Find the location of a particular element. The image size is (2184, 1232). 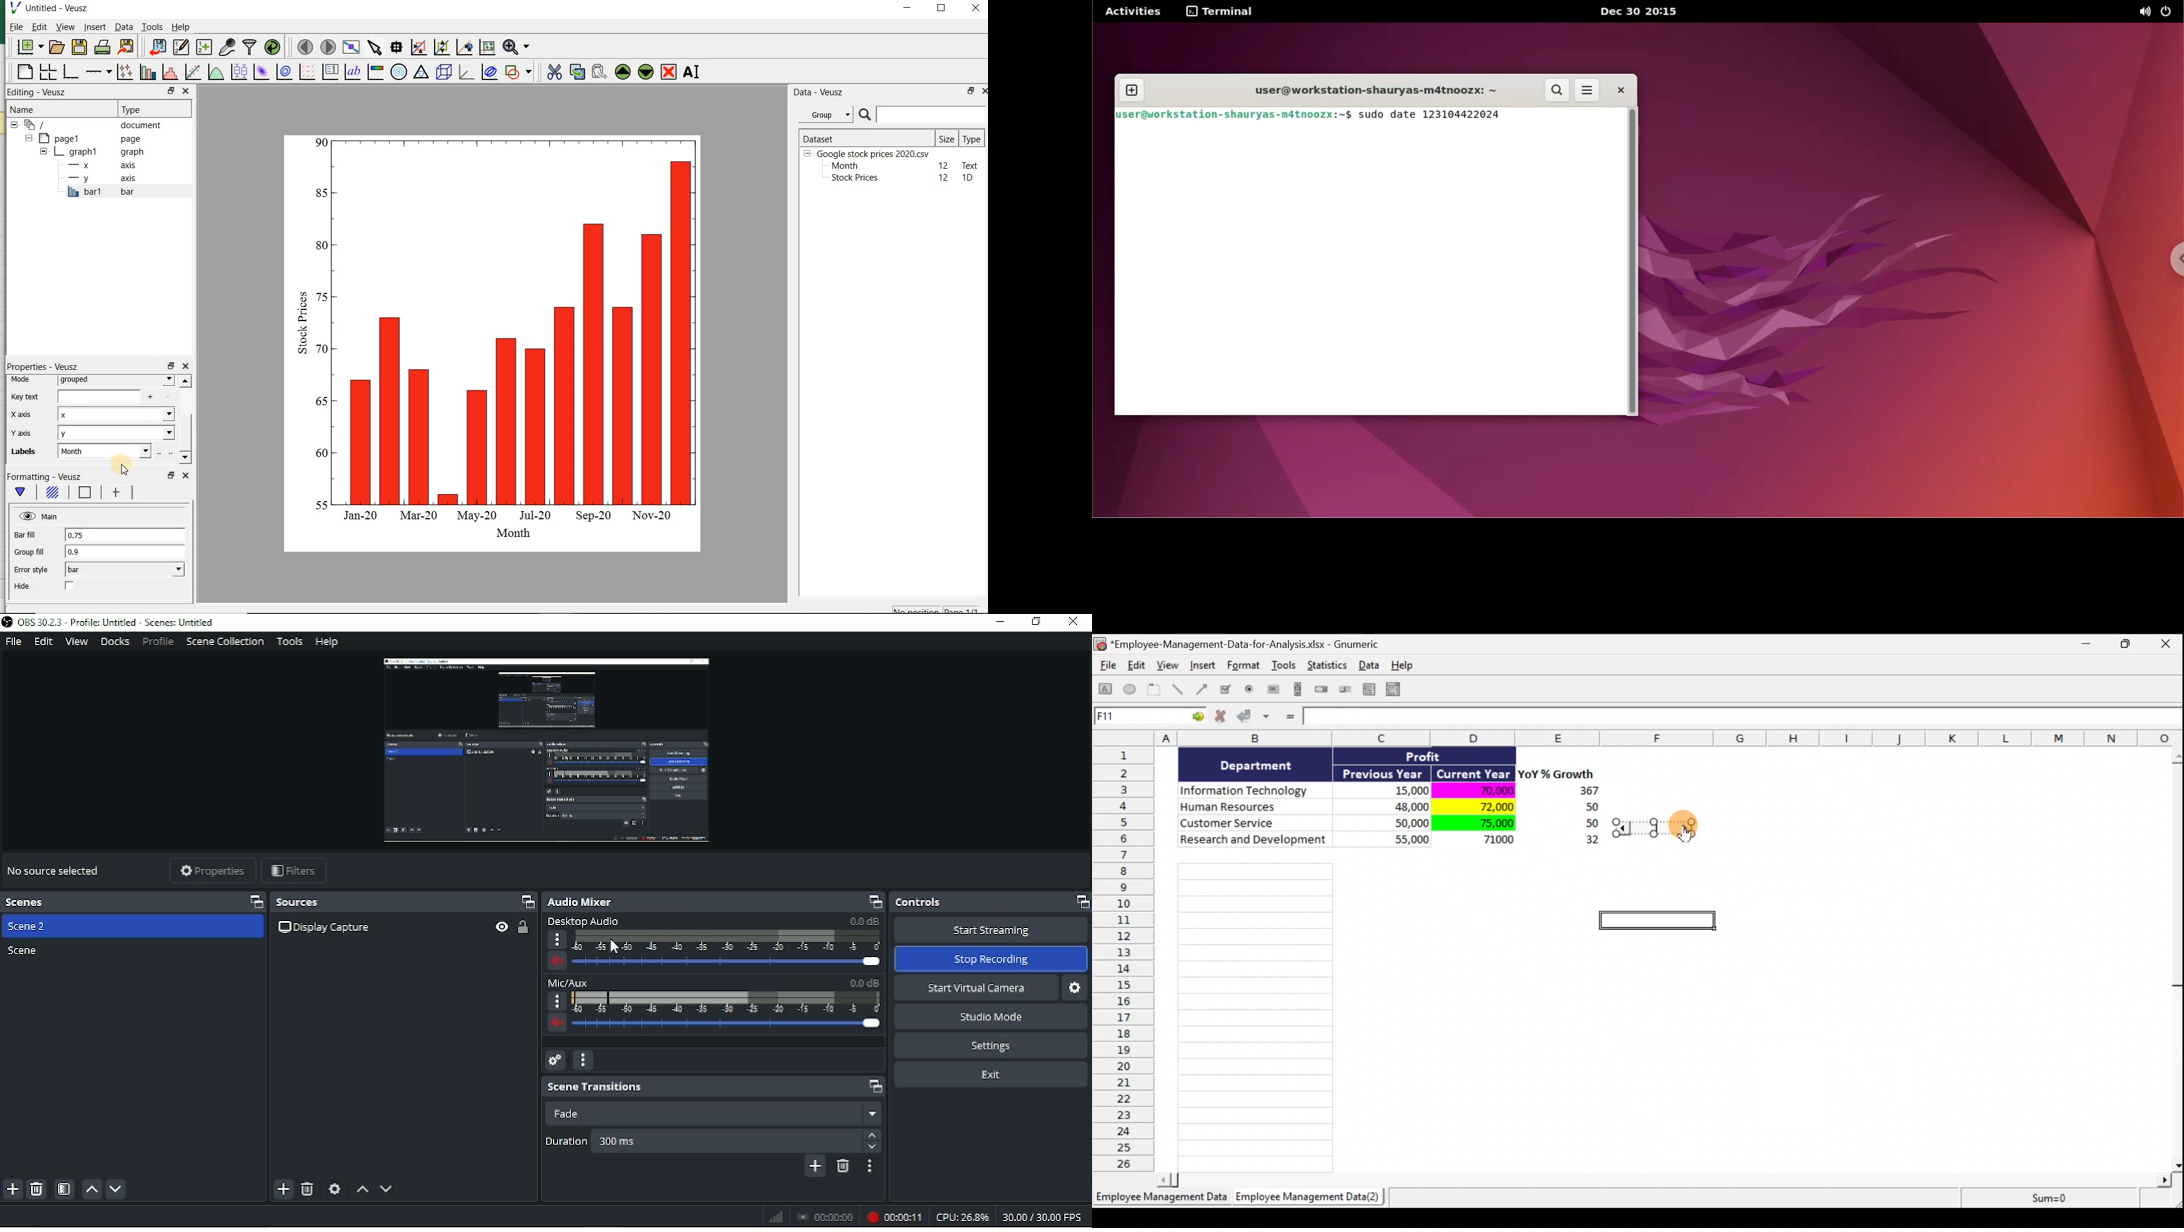

Create a slider is located at coordinates (1344, 691).